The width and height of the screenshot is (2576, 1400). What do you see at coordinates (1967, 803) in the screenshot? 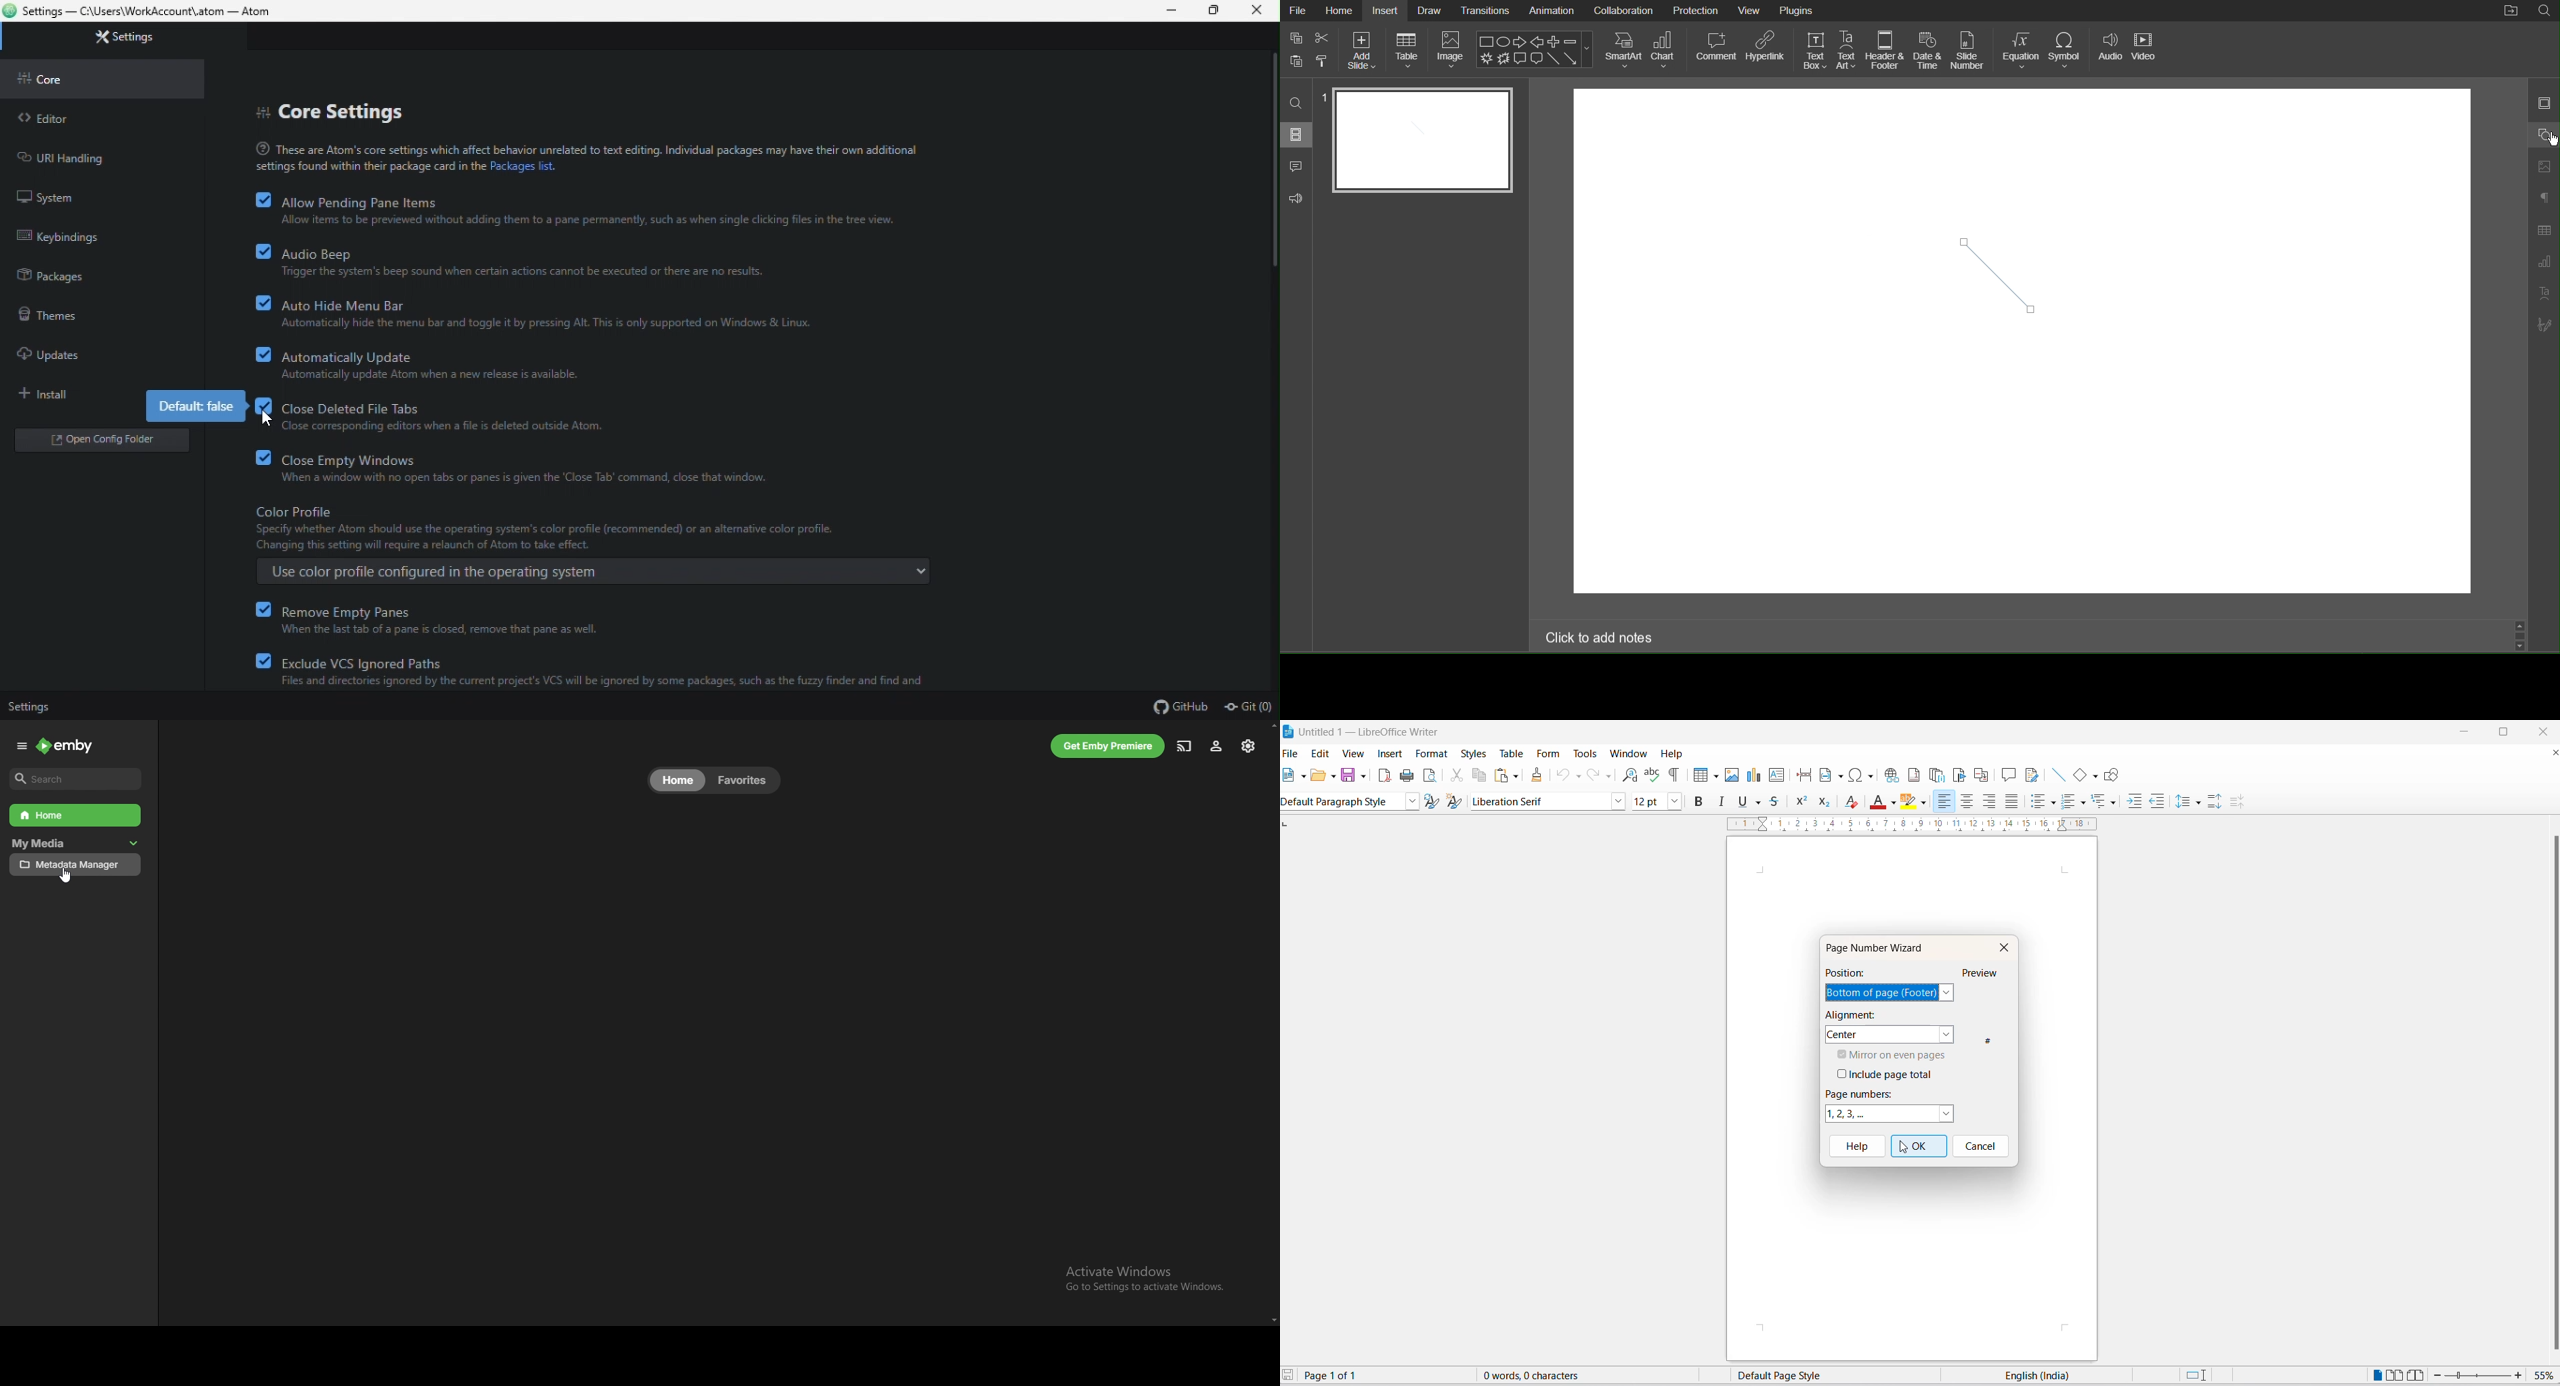
I see `text align center` at bounding box center [1967, 803].